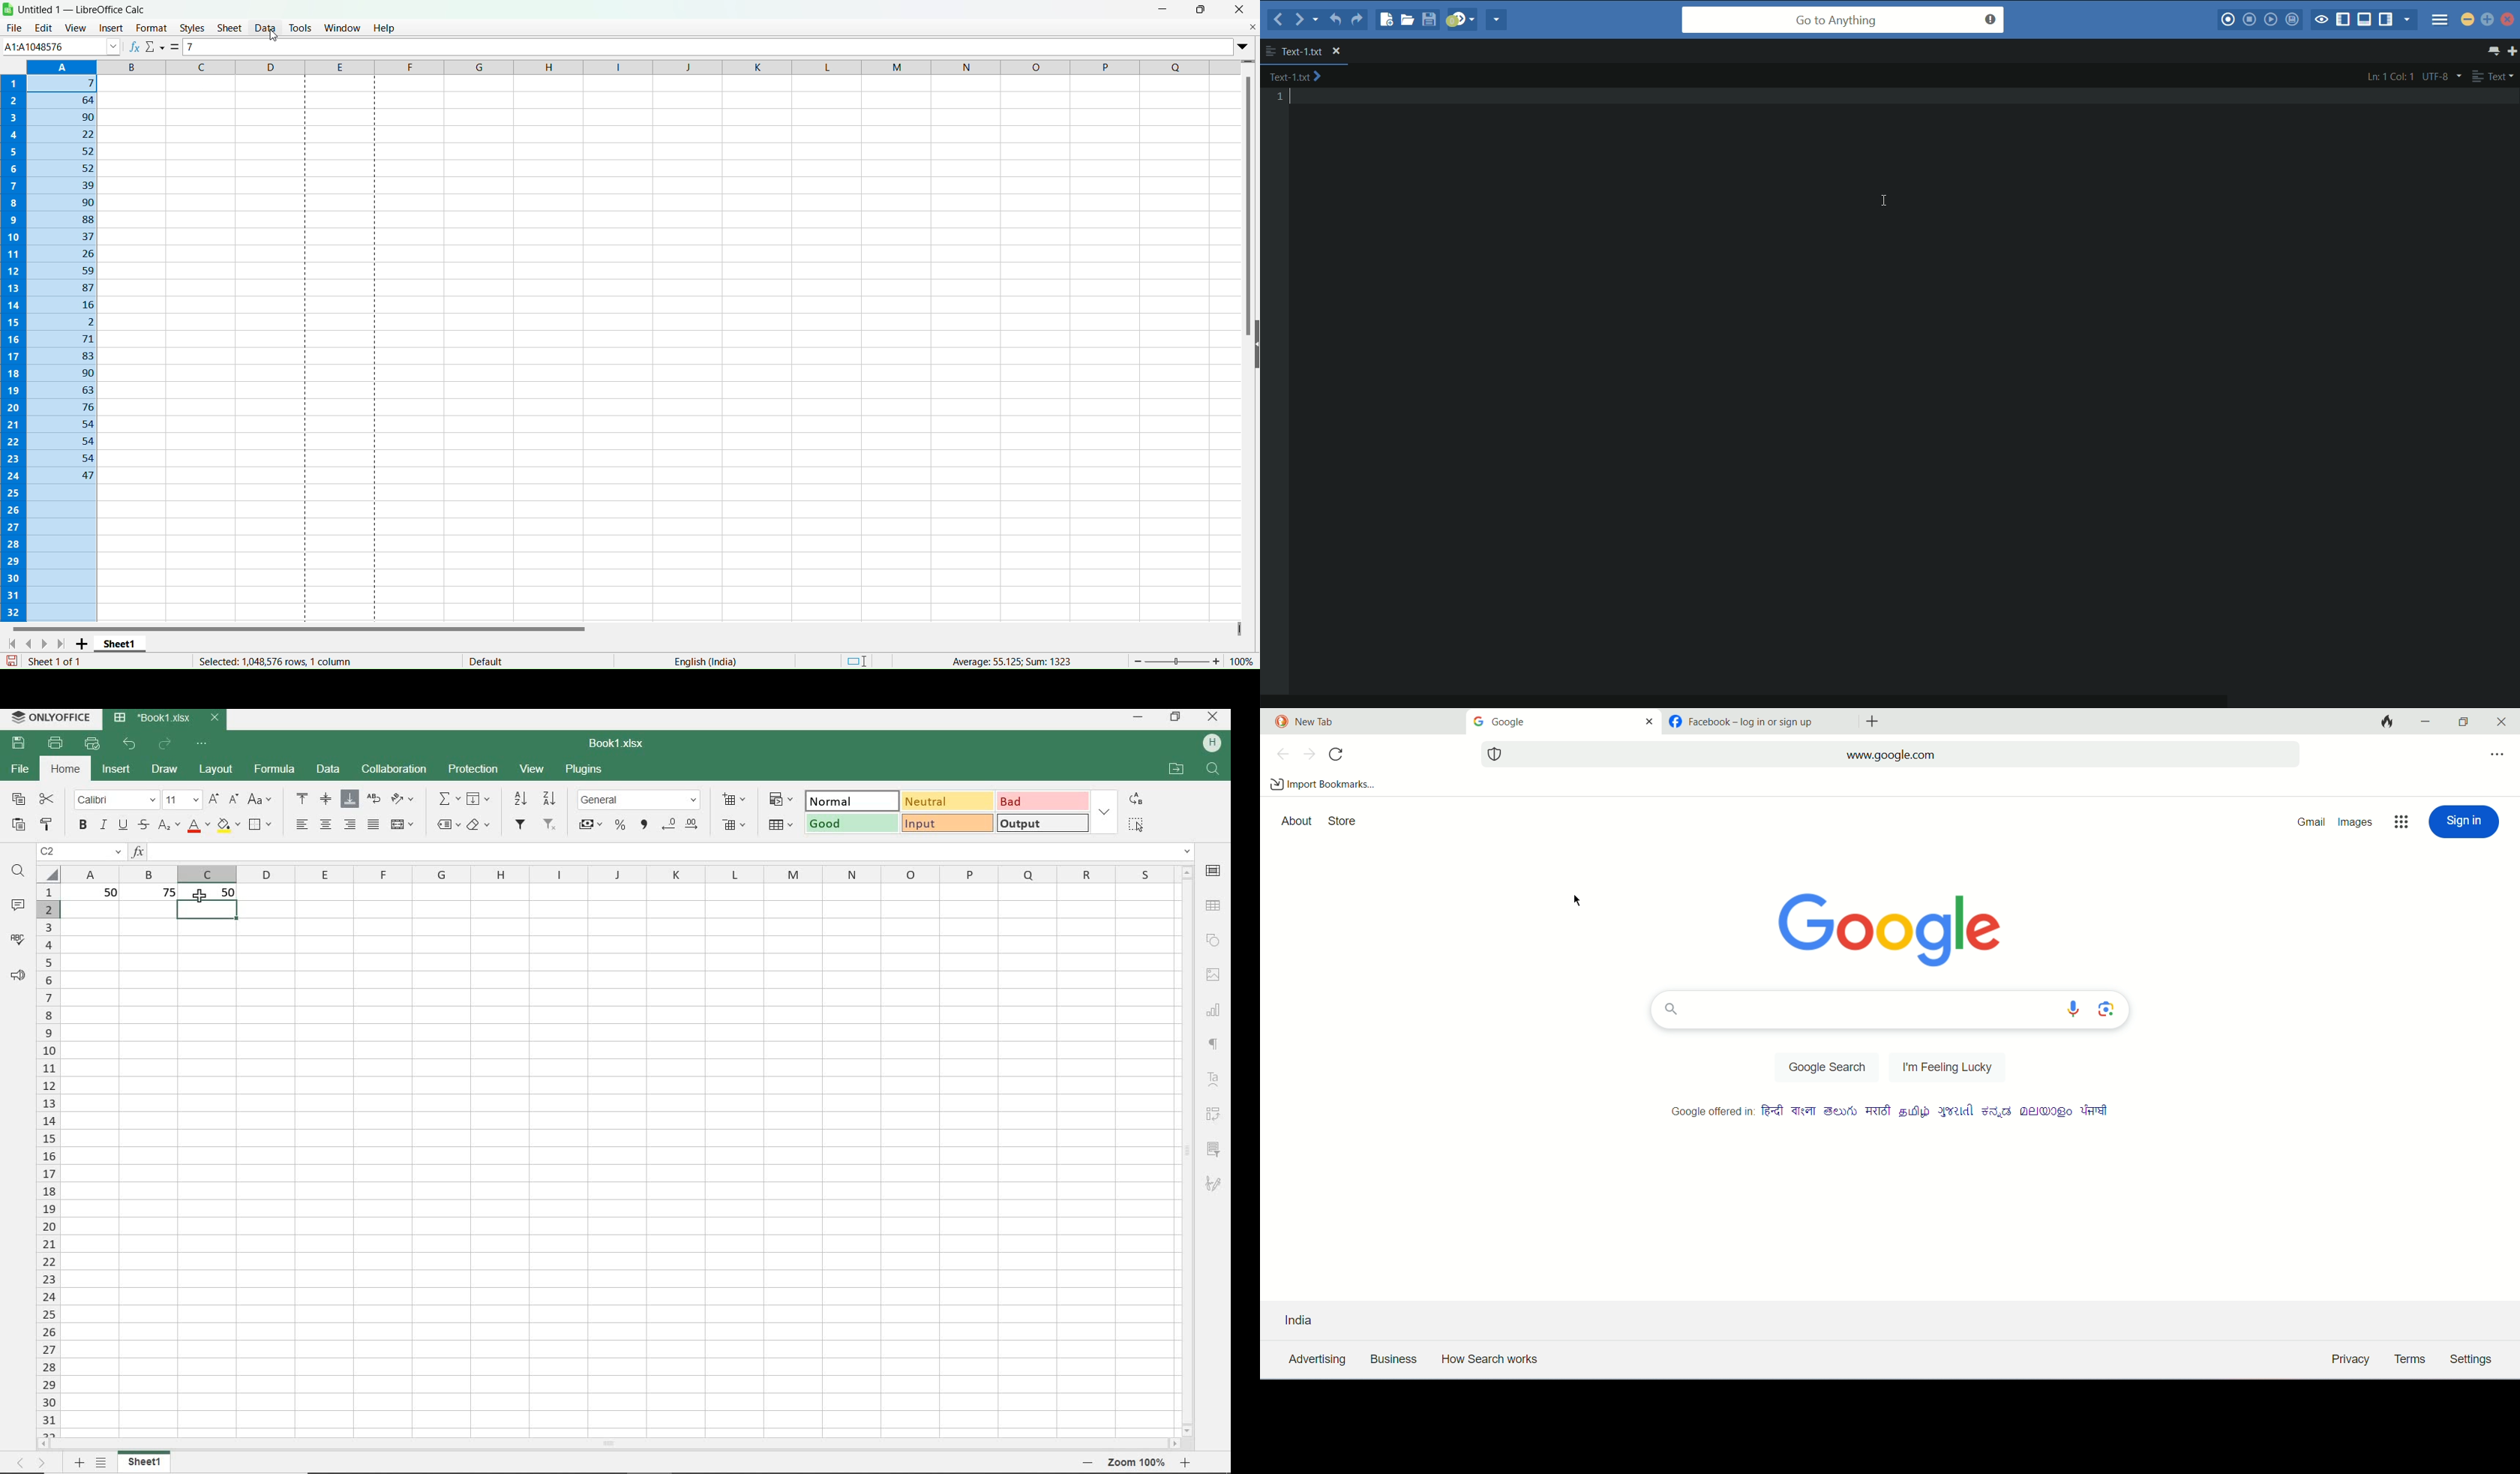  What do you see at coordinates (81, 852) in the screenshot?
I see `name manager` at bounding box center [81, 852].